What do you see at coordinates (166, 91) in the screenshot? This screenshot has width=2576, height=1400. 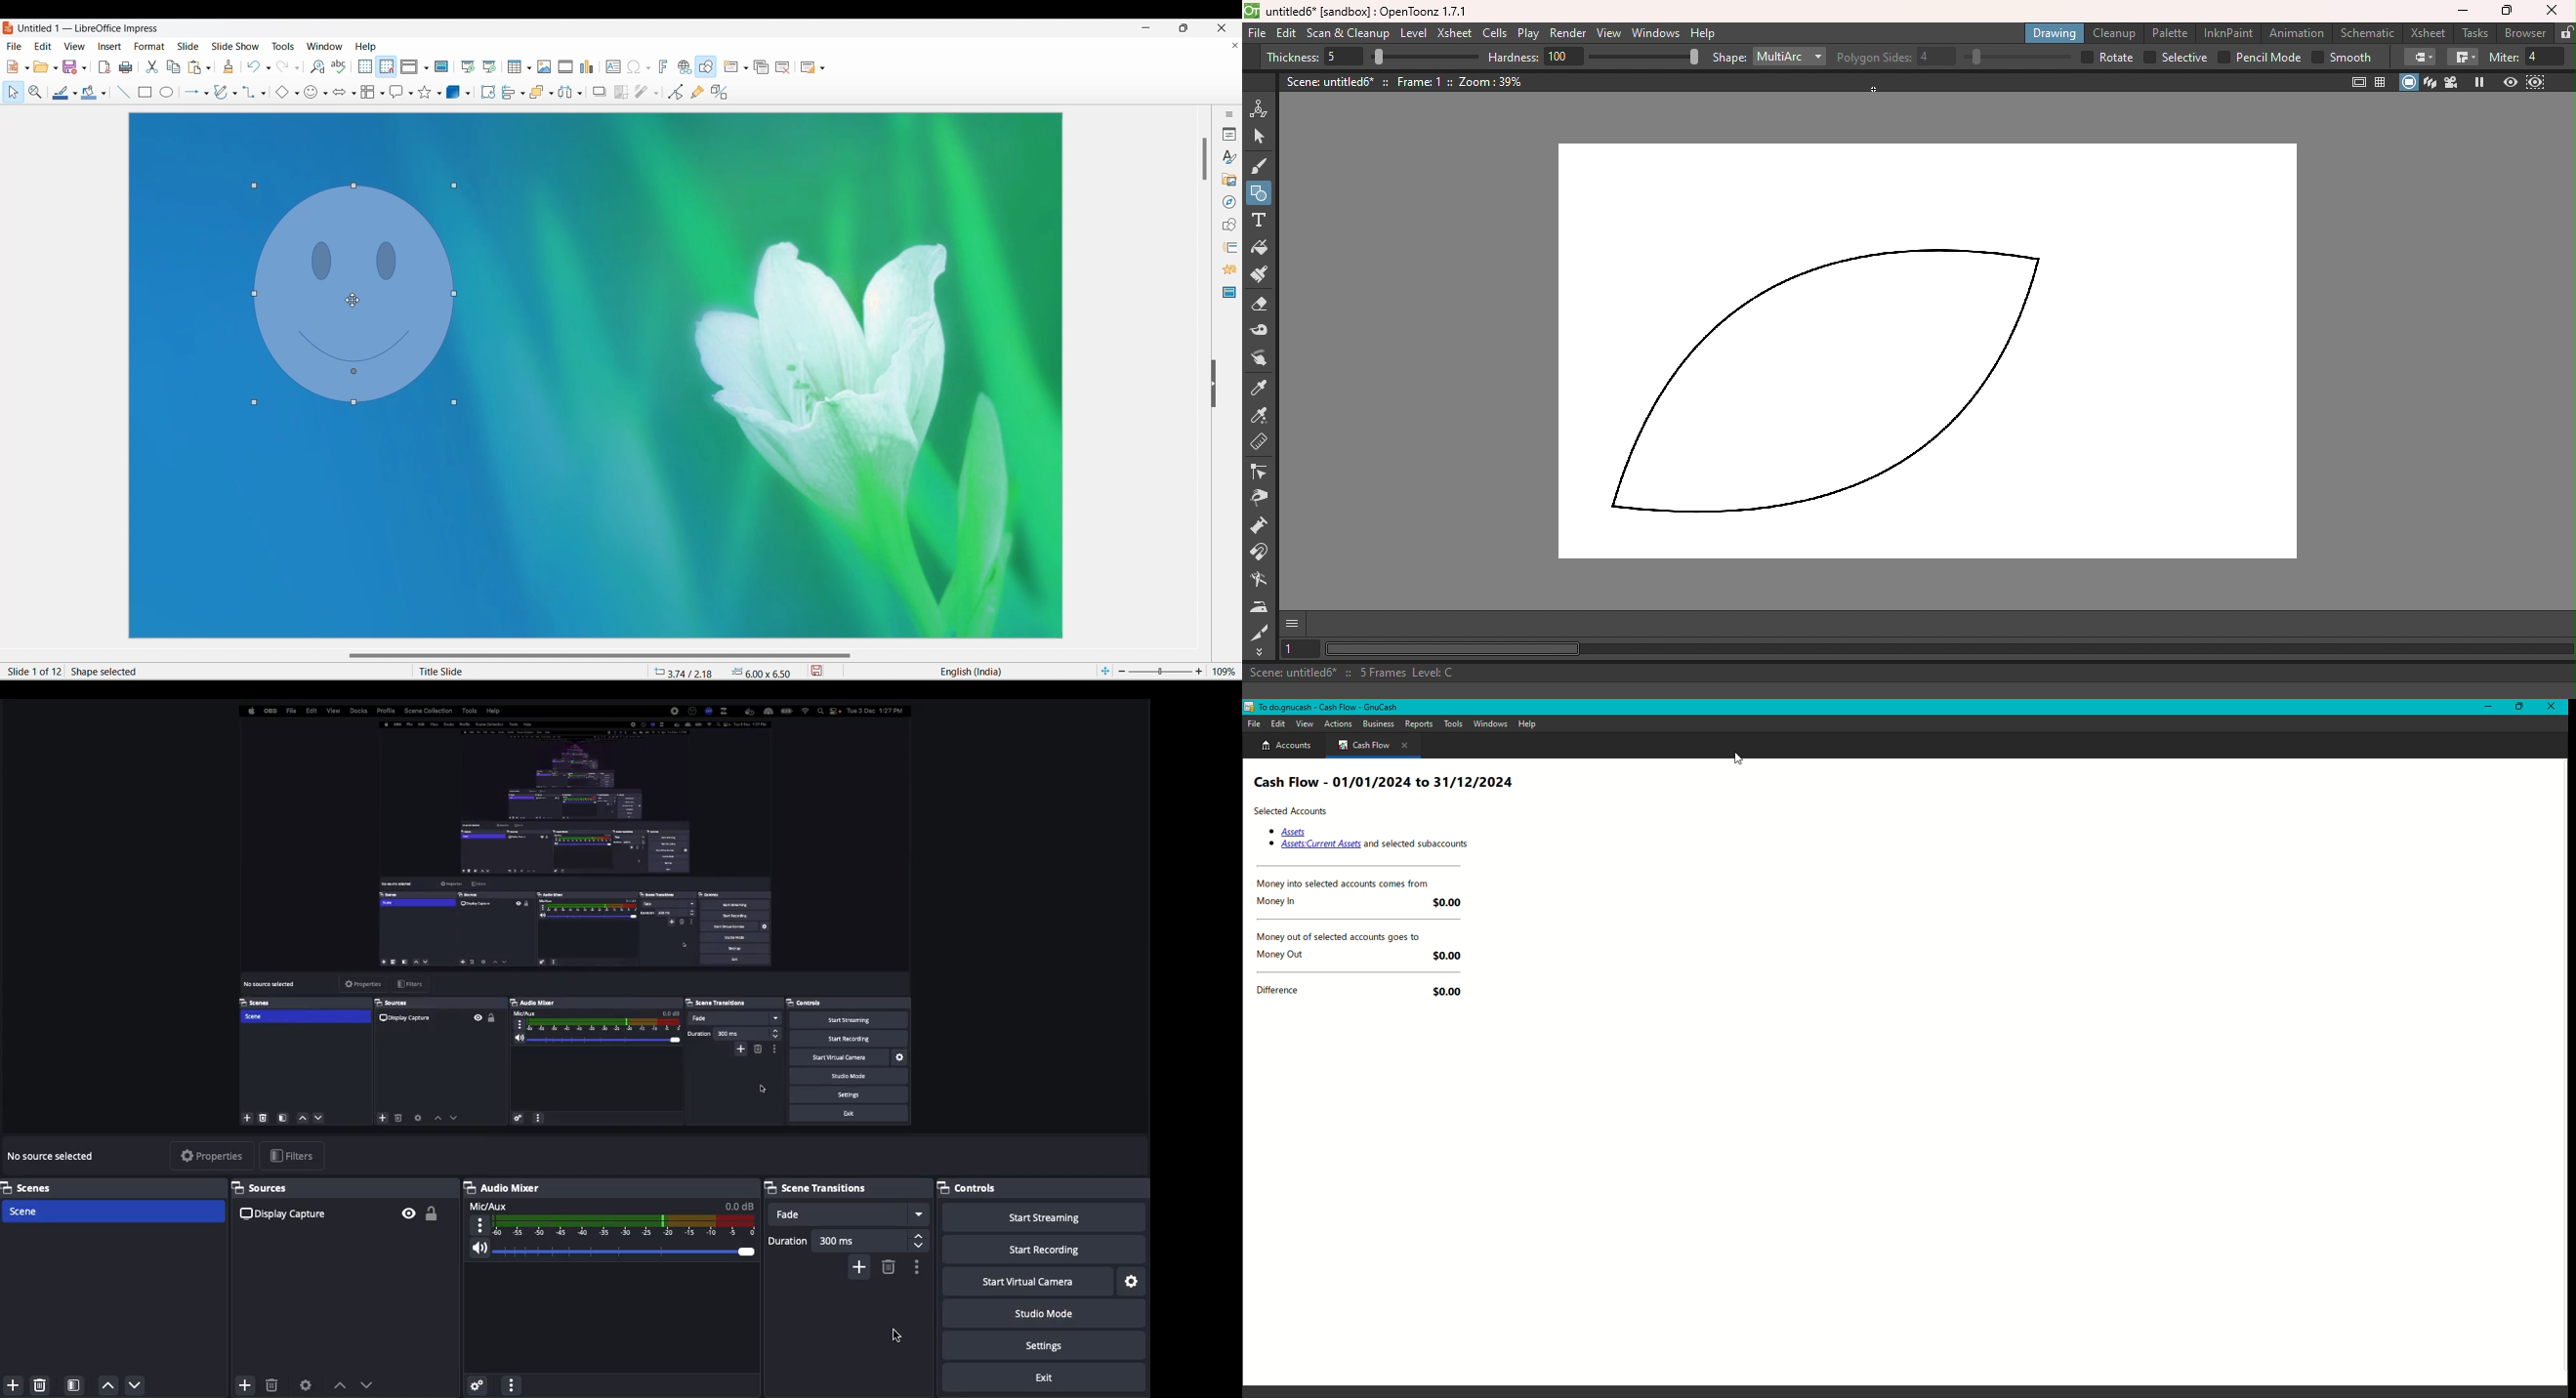 I see `Ellipse` at bounding box center [166, 91].